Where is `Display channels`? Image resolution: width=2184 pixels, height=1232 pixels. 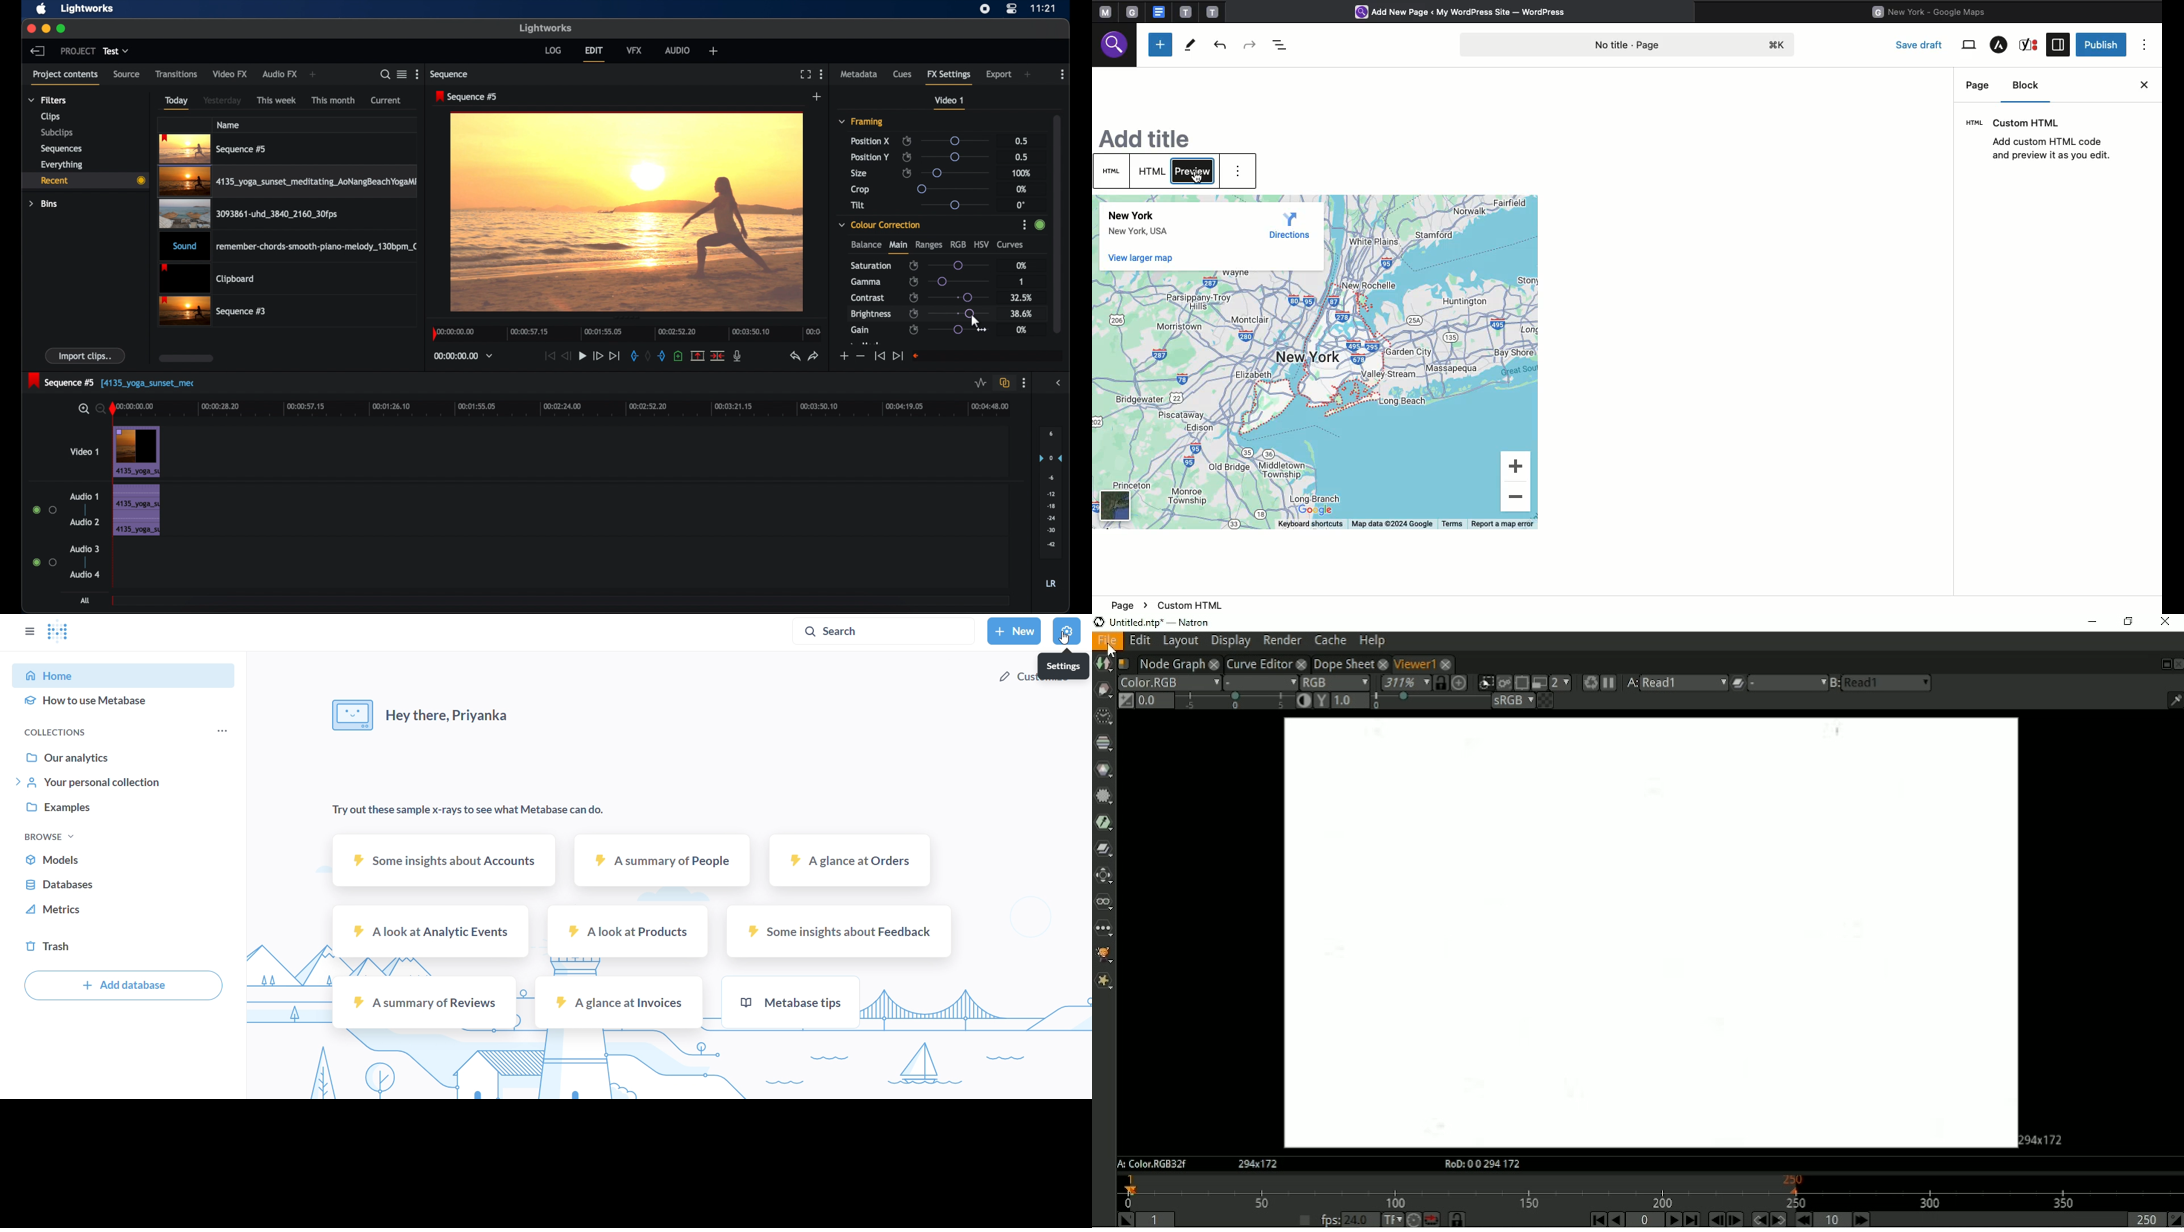
Display channels is located at coordinates (1335, 682).